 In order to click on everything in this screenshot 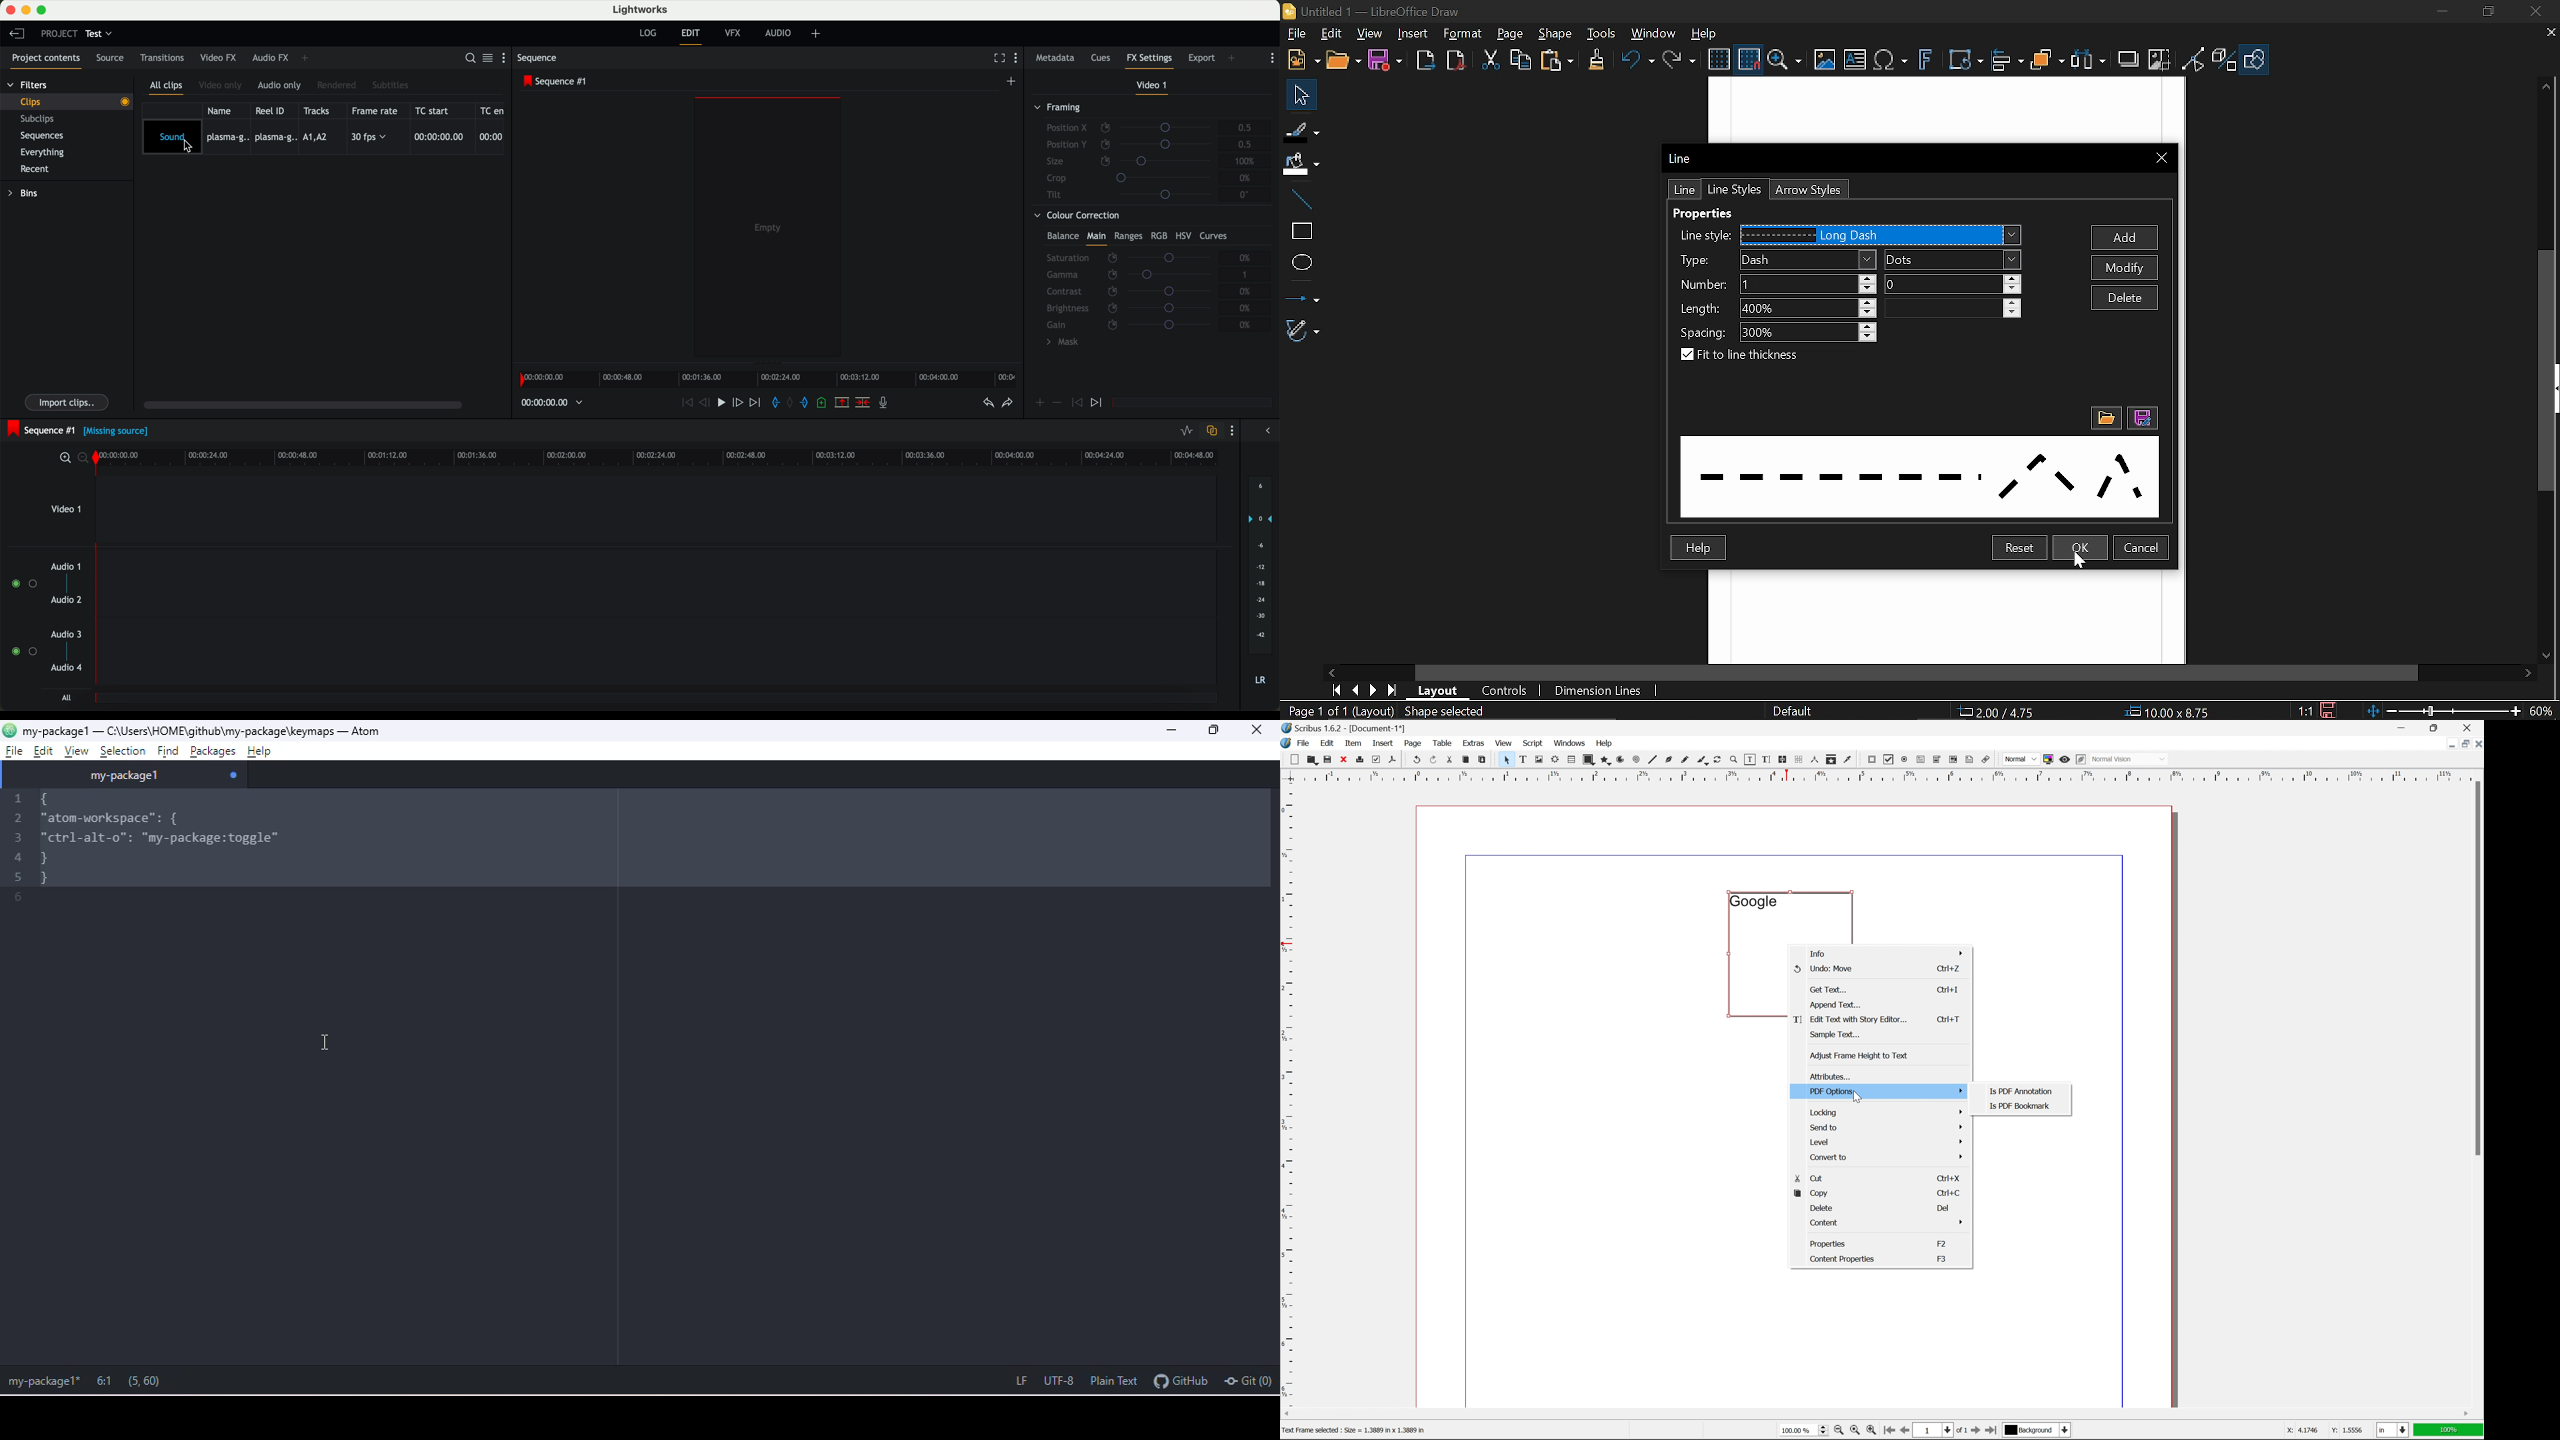, I will do `click(48, 152)`.